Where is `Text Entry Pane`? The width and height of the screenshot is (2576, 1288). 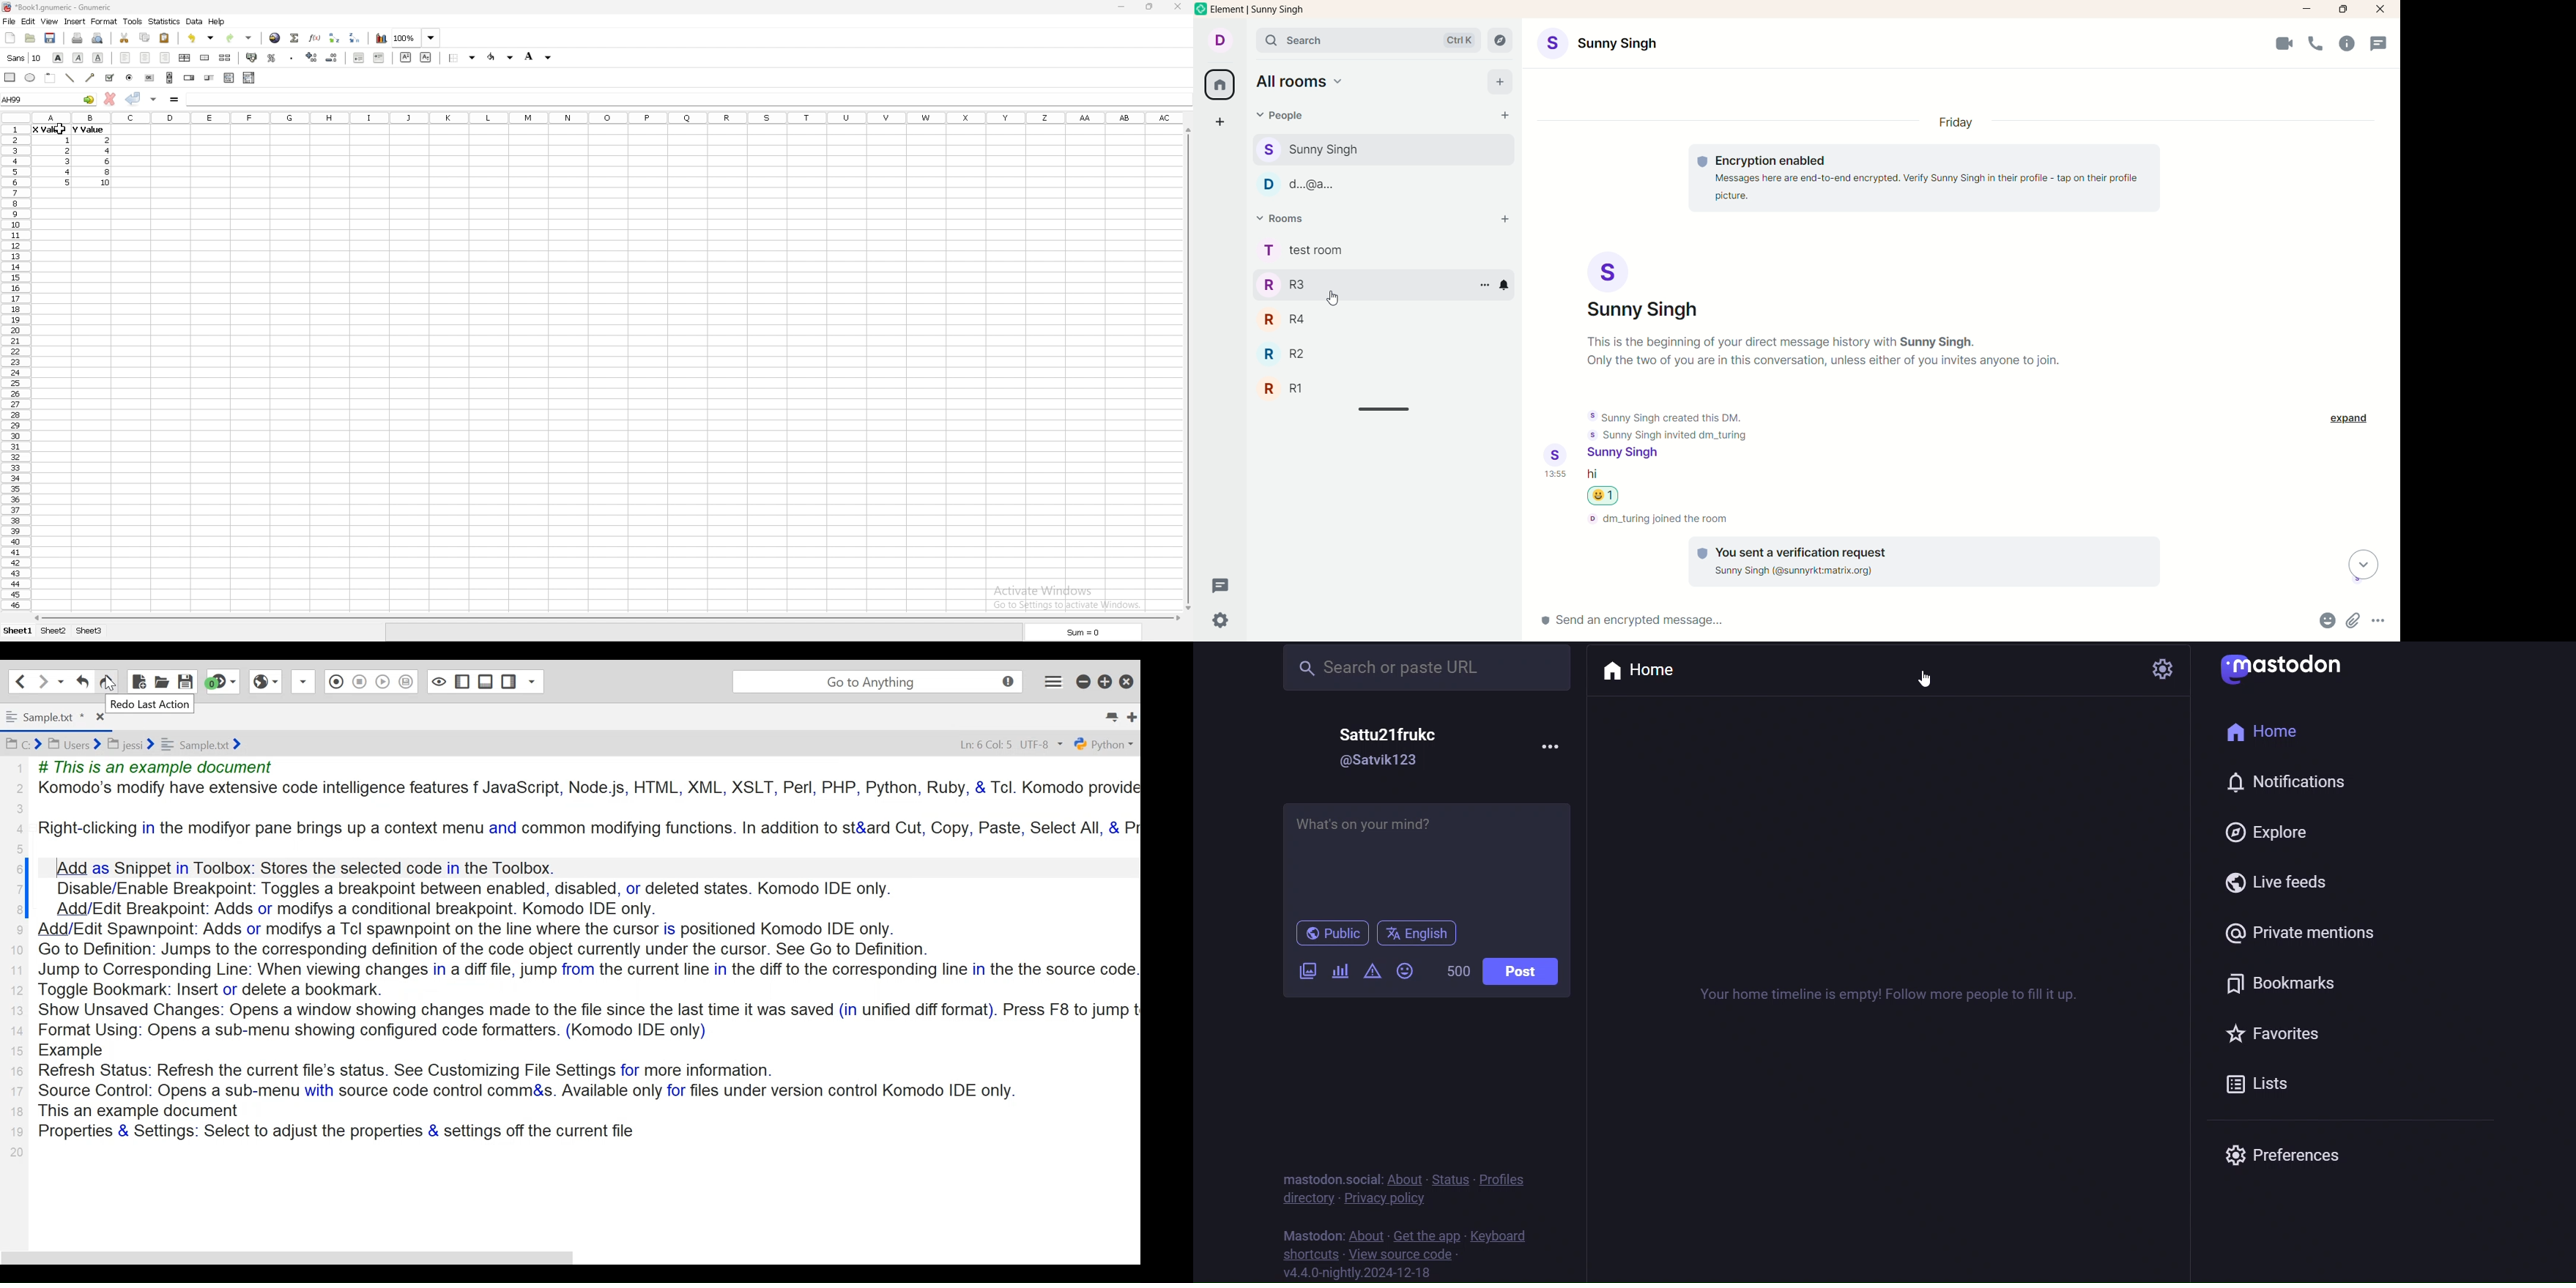 Text Entry Pane is located at coordinates (589, 958).